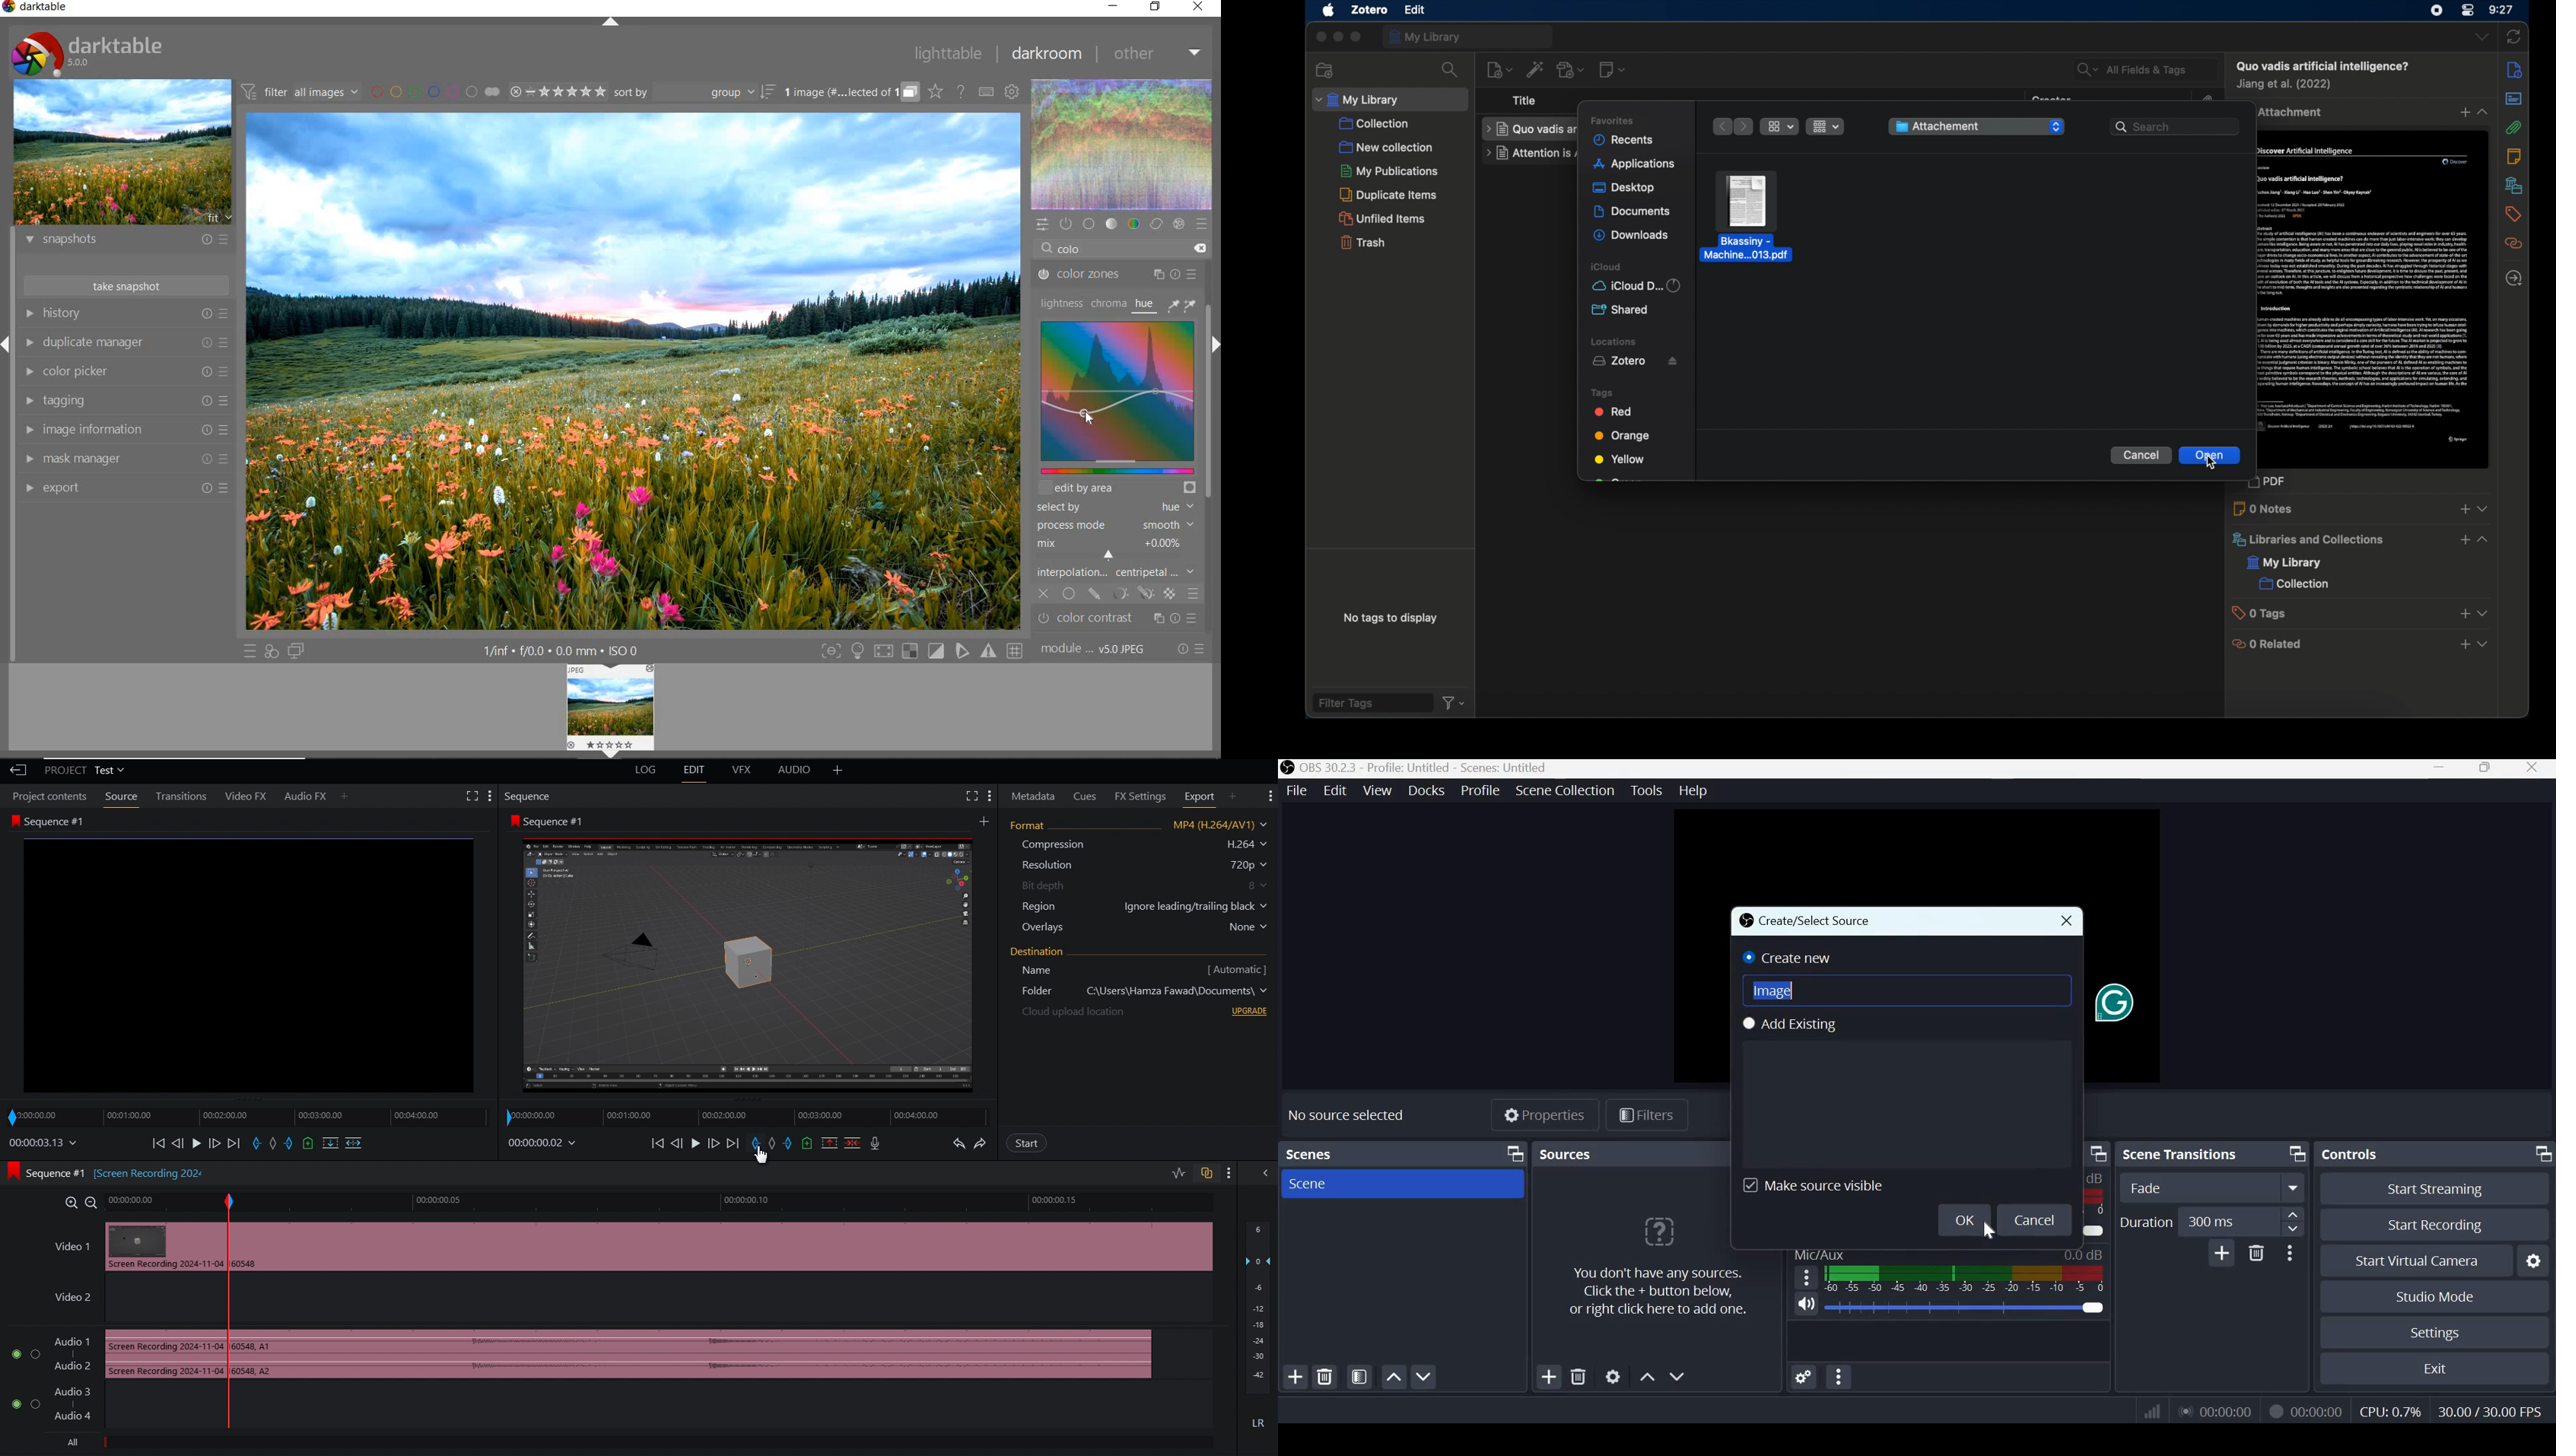 This screenshot has height=1456, width=2576. I want to click on Cue, so click(808, 1144).